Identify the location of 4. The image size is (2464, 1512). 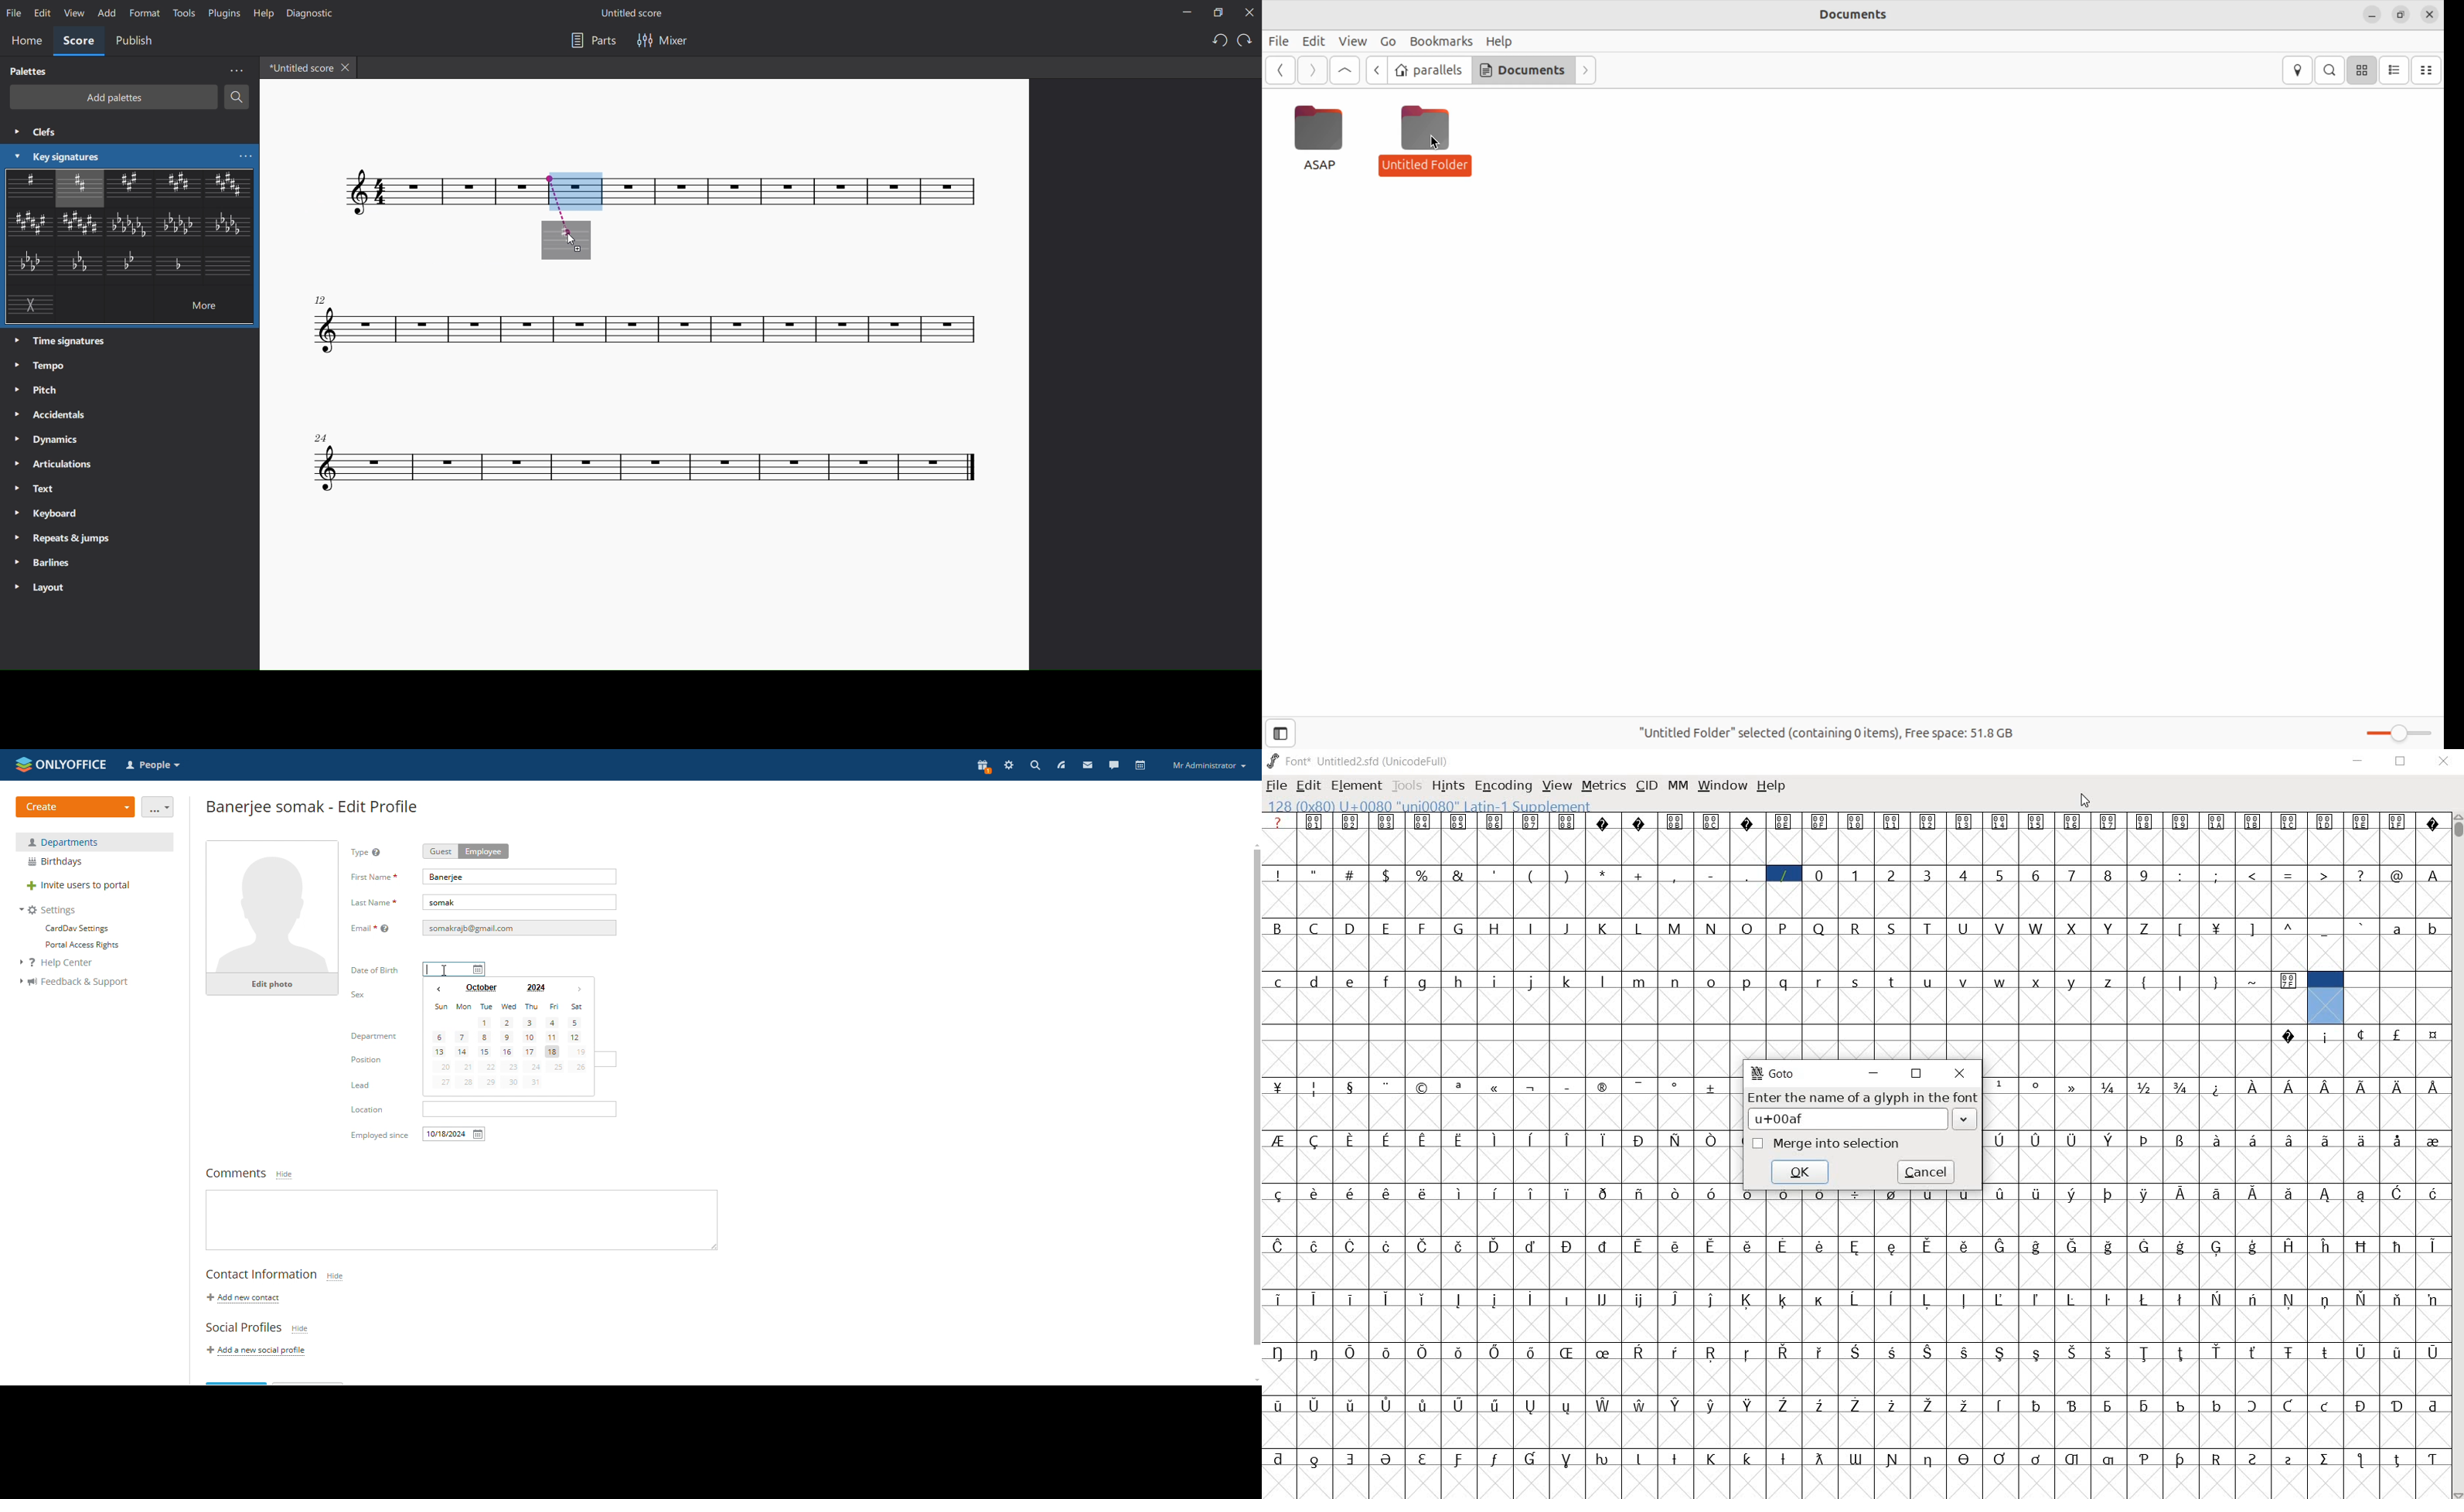
(1965, 876).